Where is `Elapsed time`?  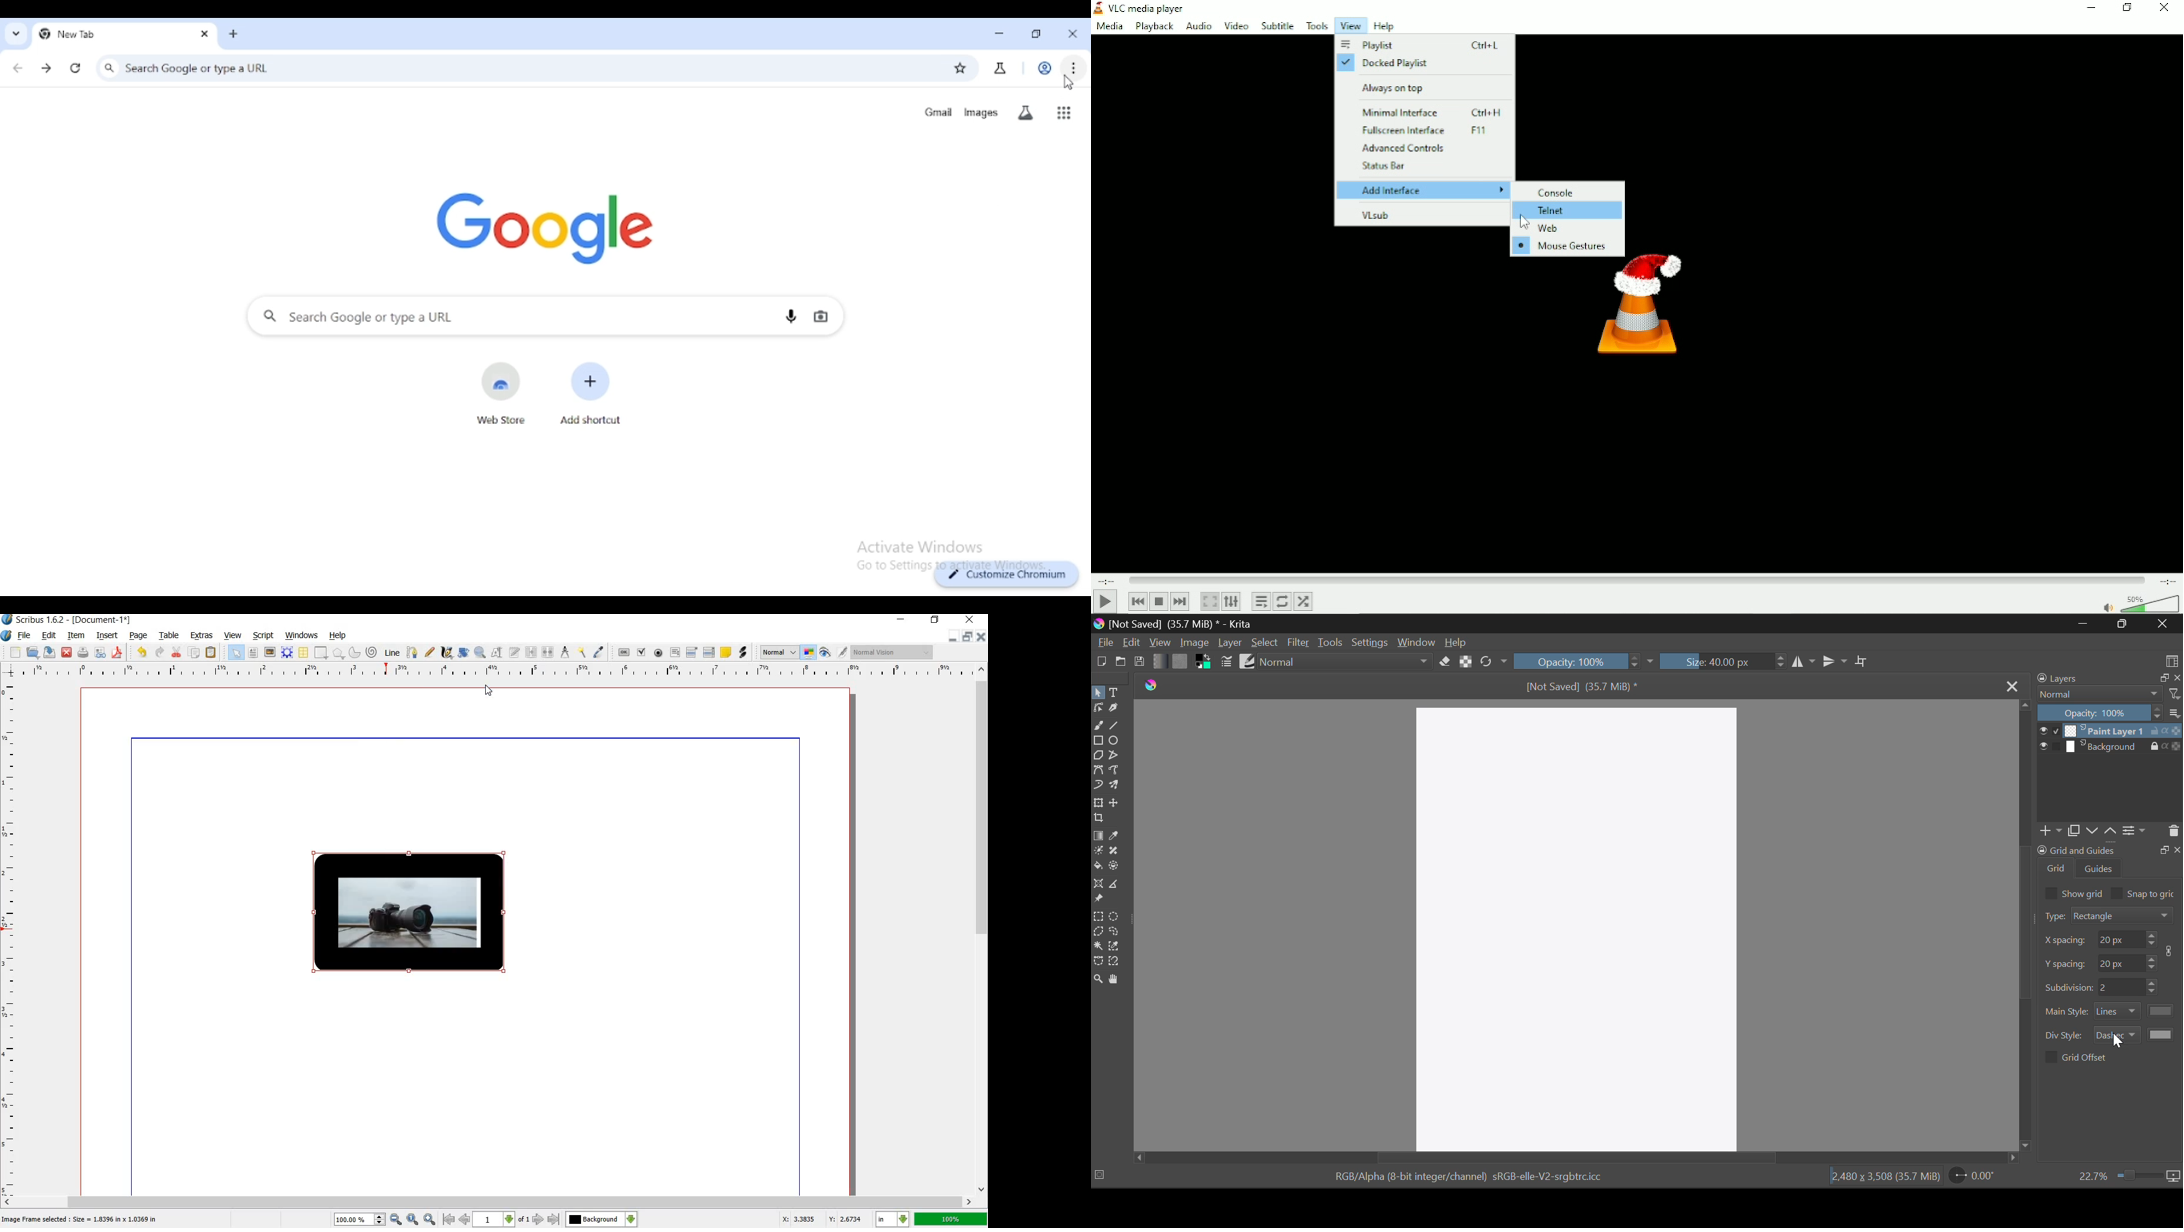 Elapsed time is located at coordinates (1104, 580).